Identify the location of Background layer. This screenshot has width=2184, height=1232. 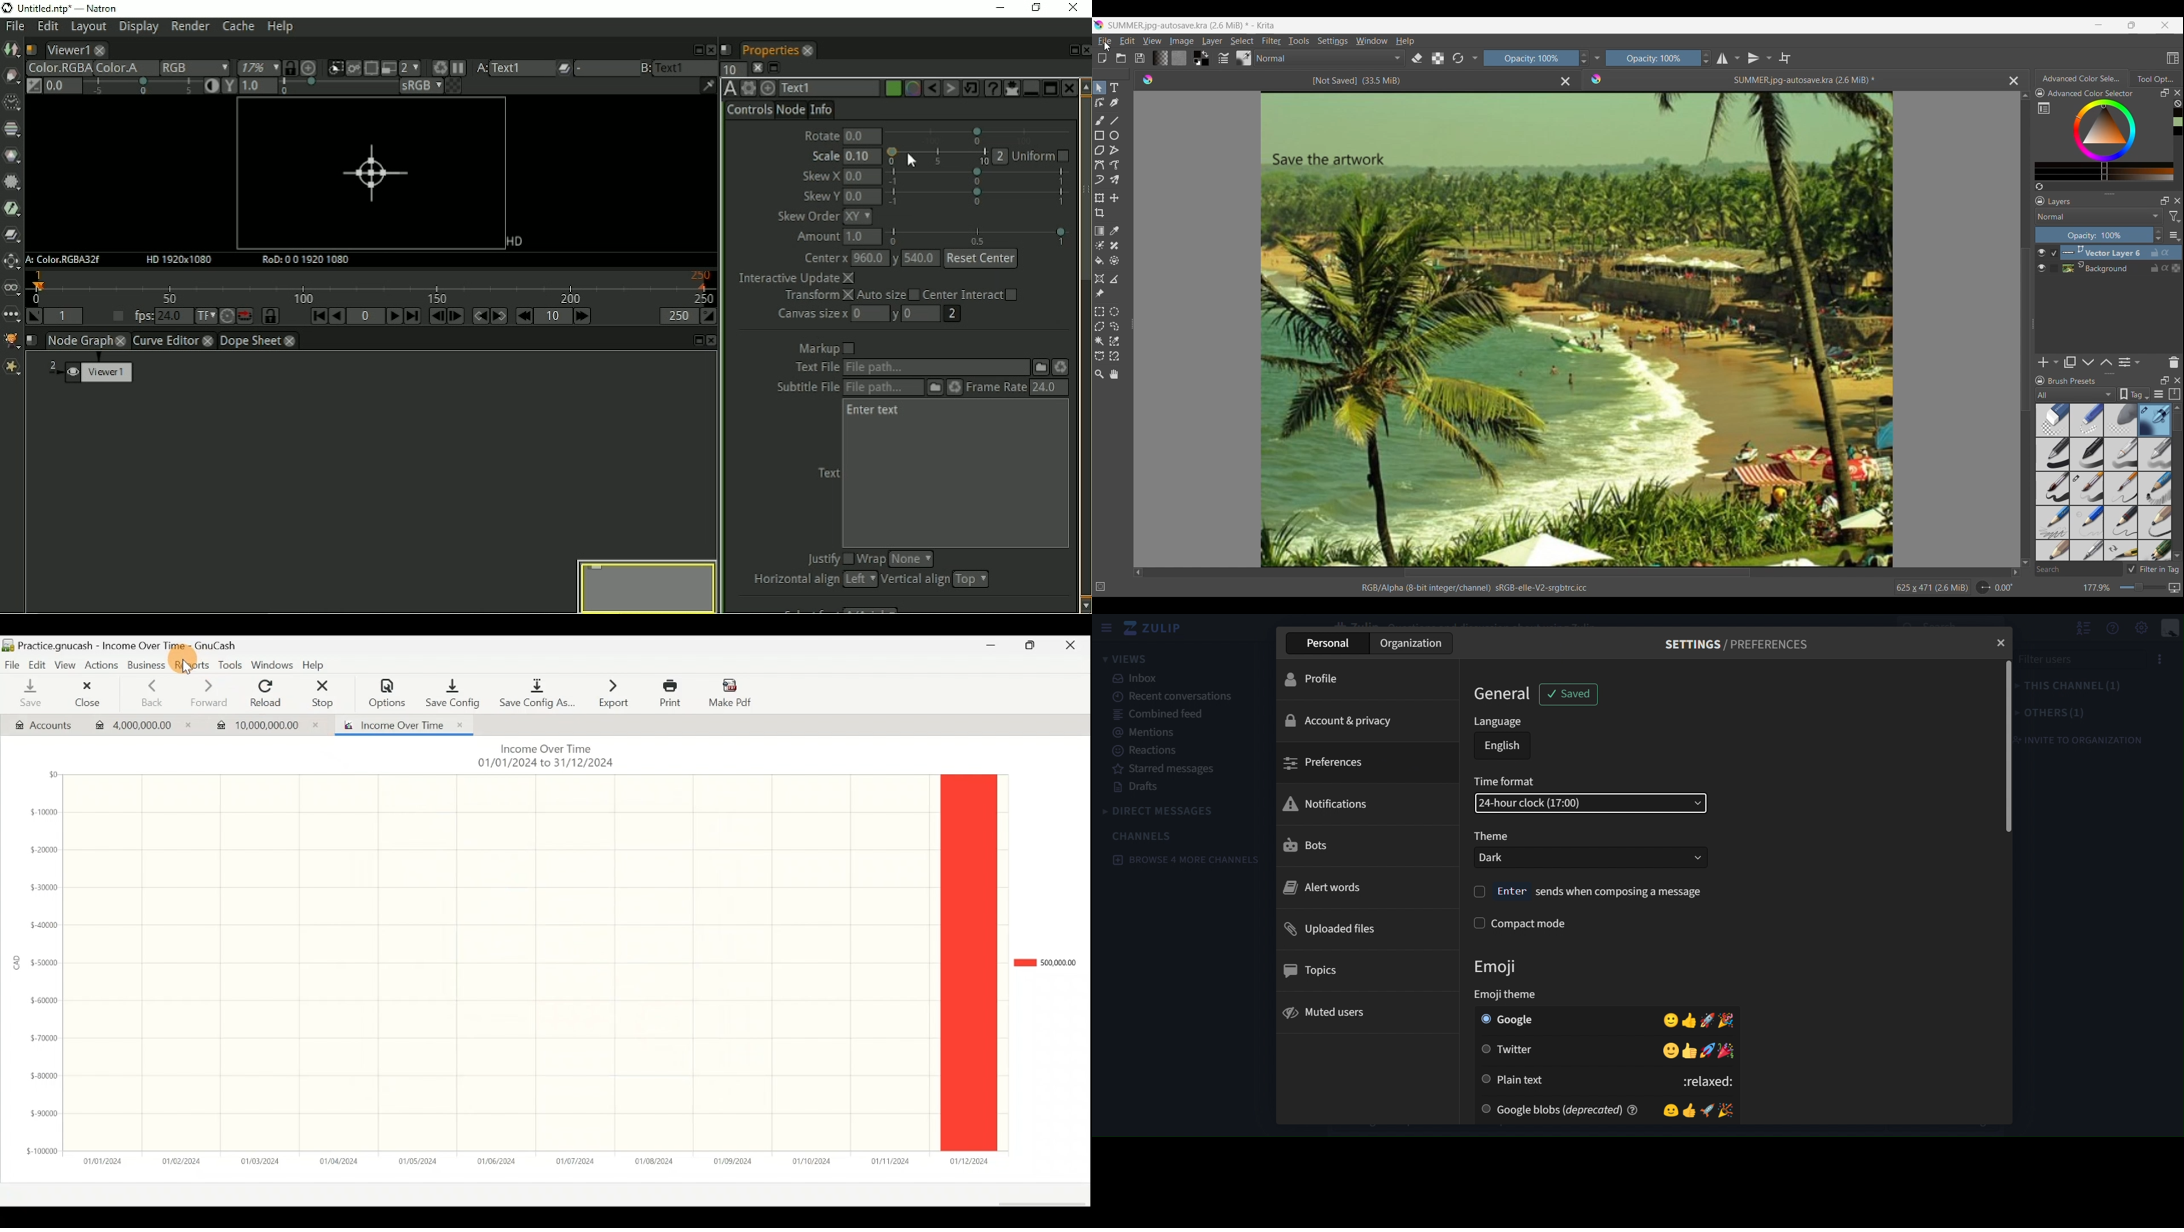
(2122, 268).